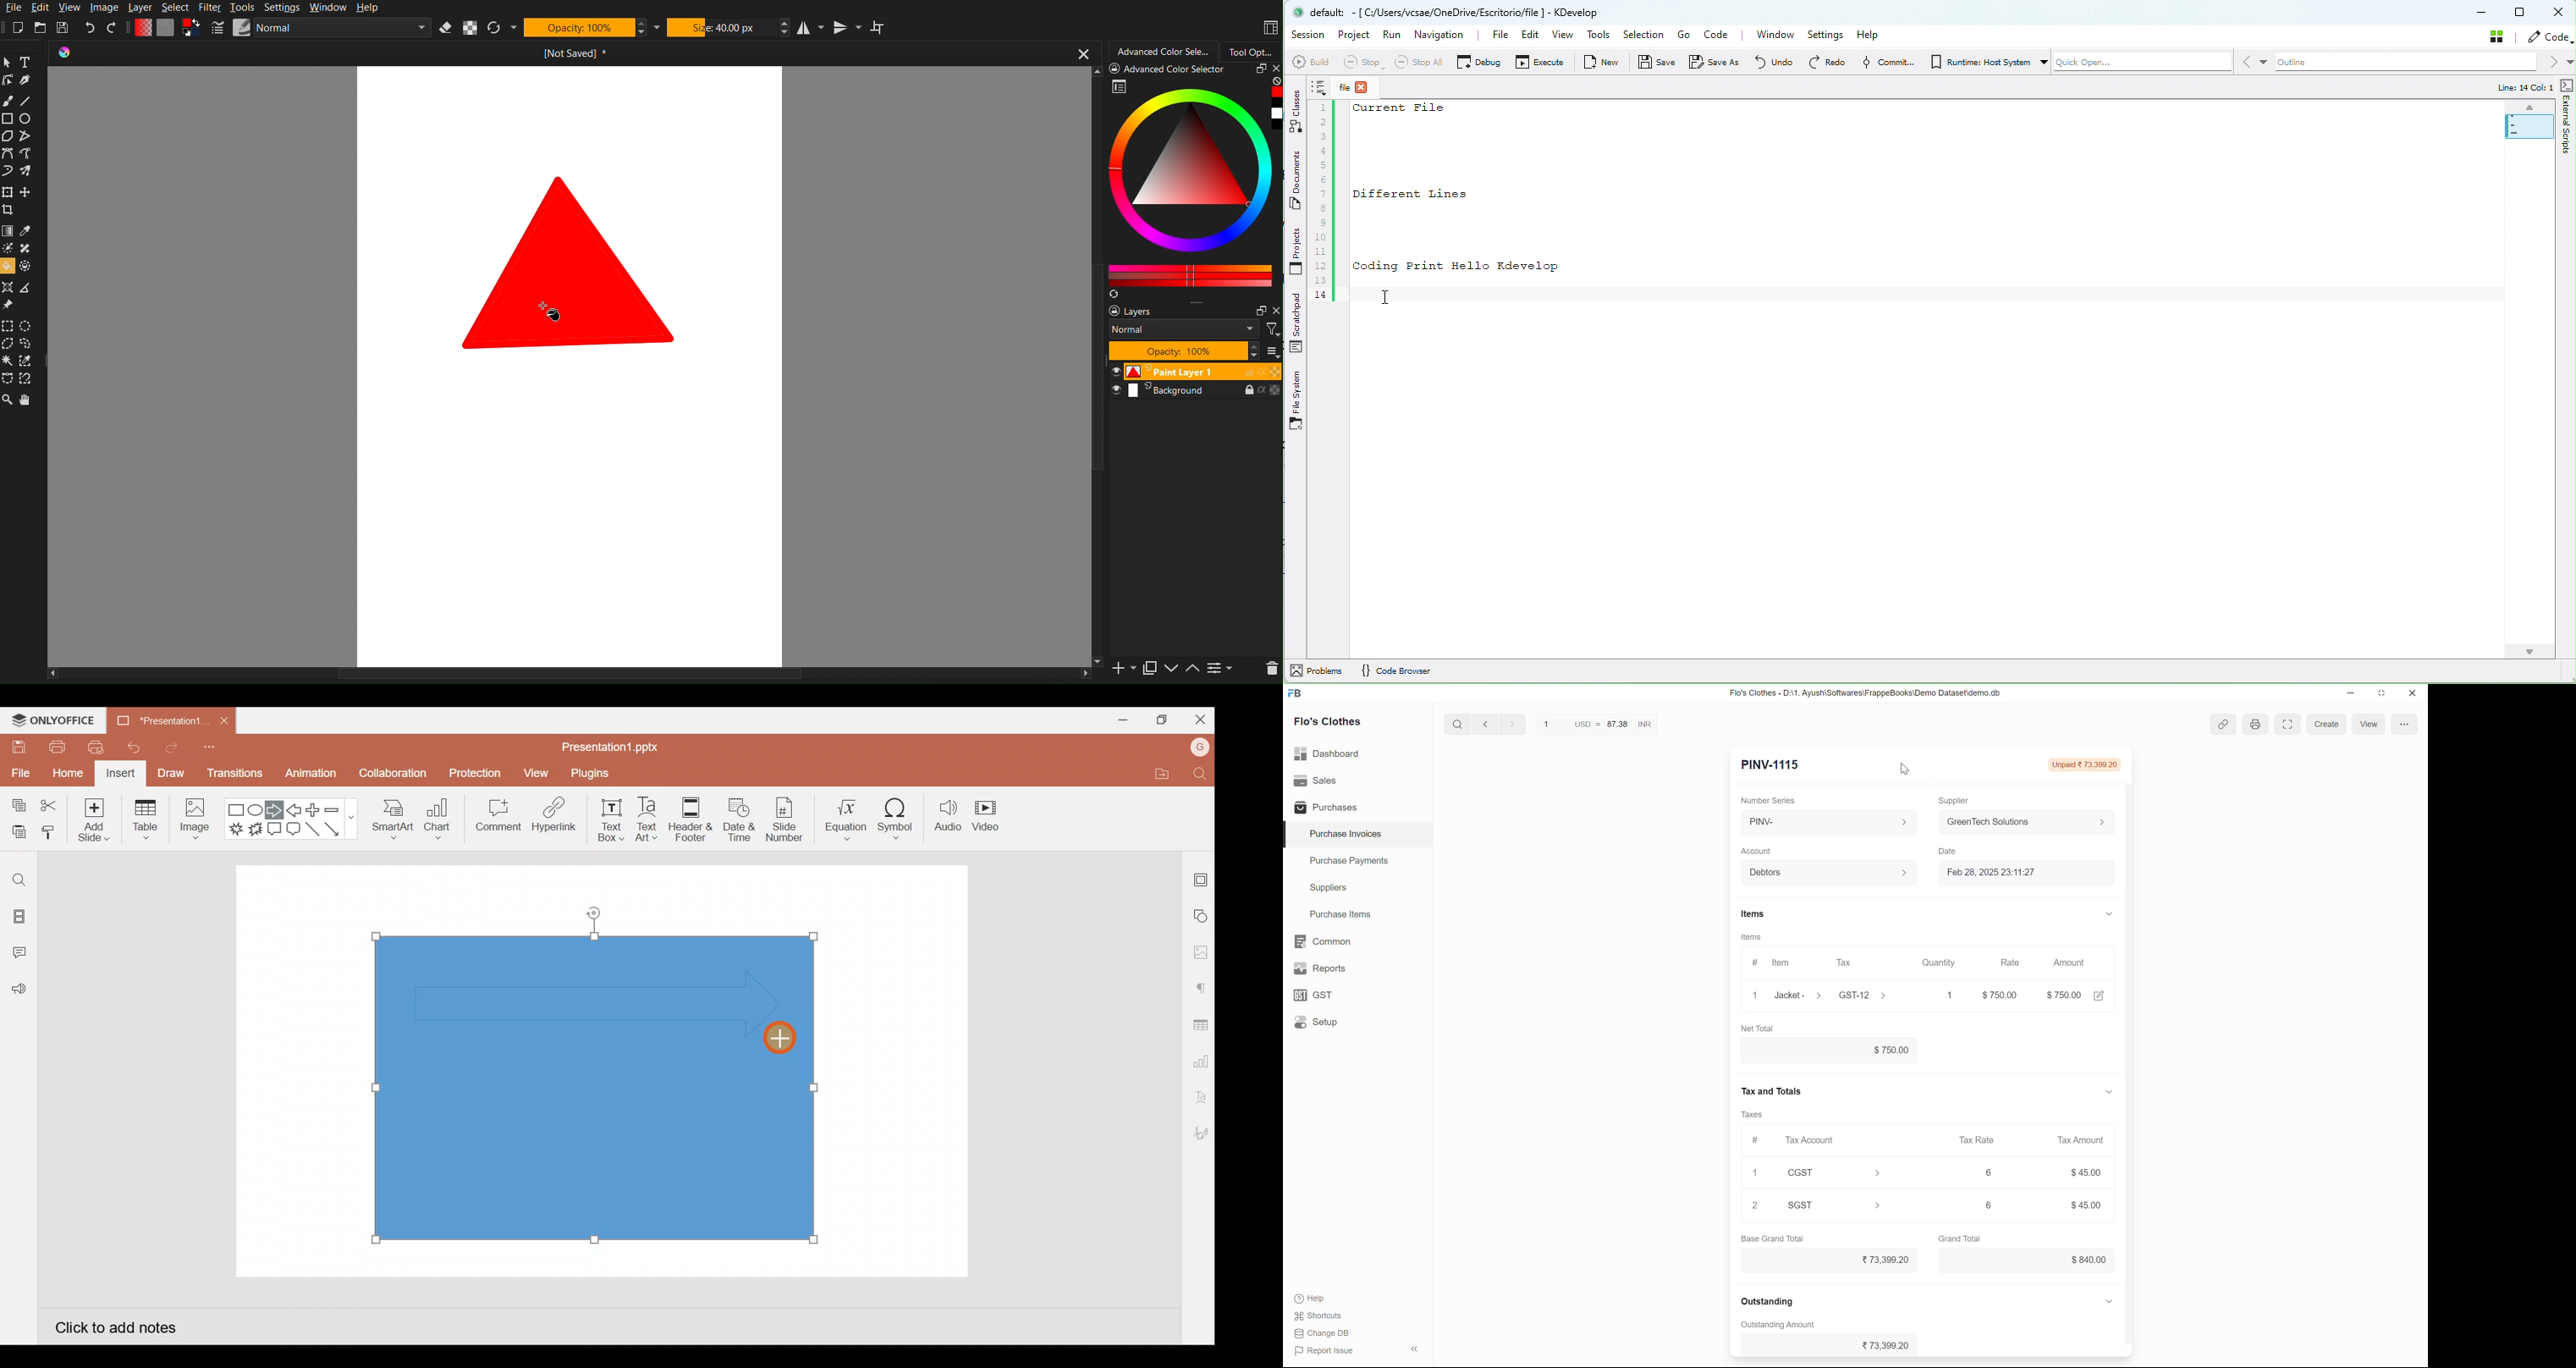 Image resolution: width=2576 pixels, height=1372 pixels. What do you see at coordinates (1787, 996) in the screenshot?
I see `Jacket` at bounding box center [1787, 996].